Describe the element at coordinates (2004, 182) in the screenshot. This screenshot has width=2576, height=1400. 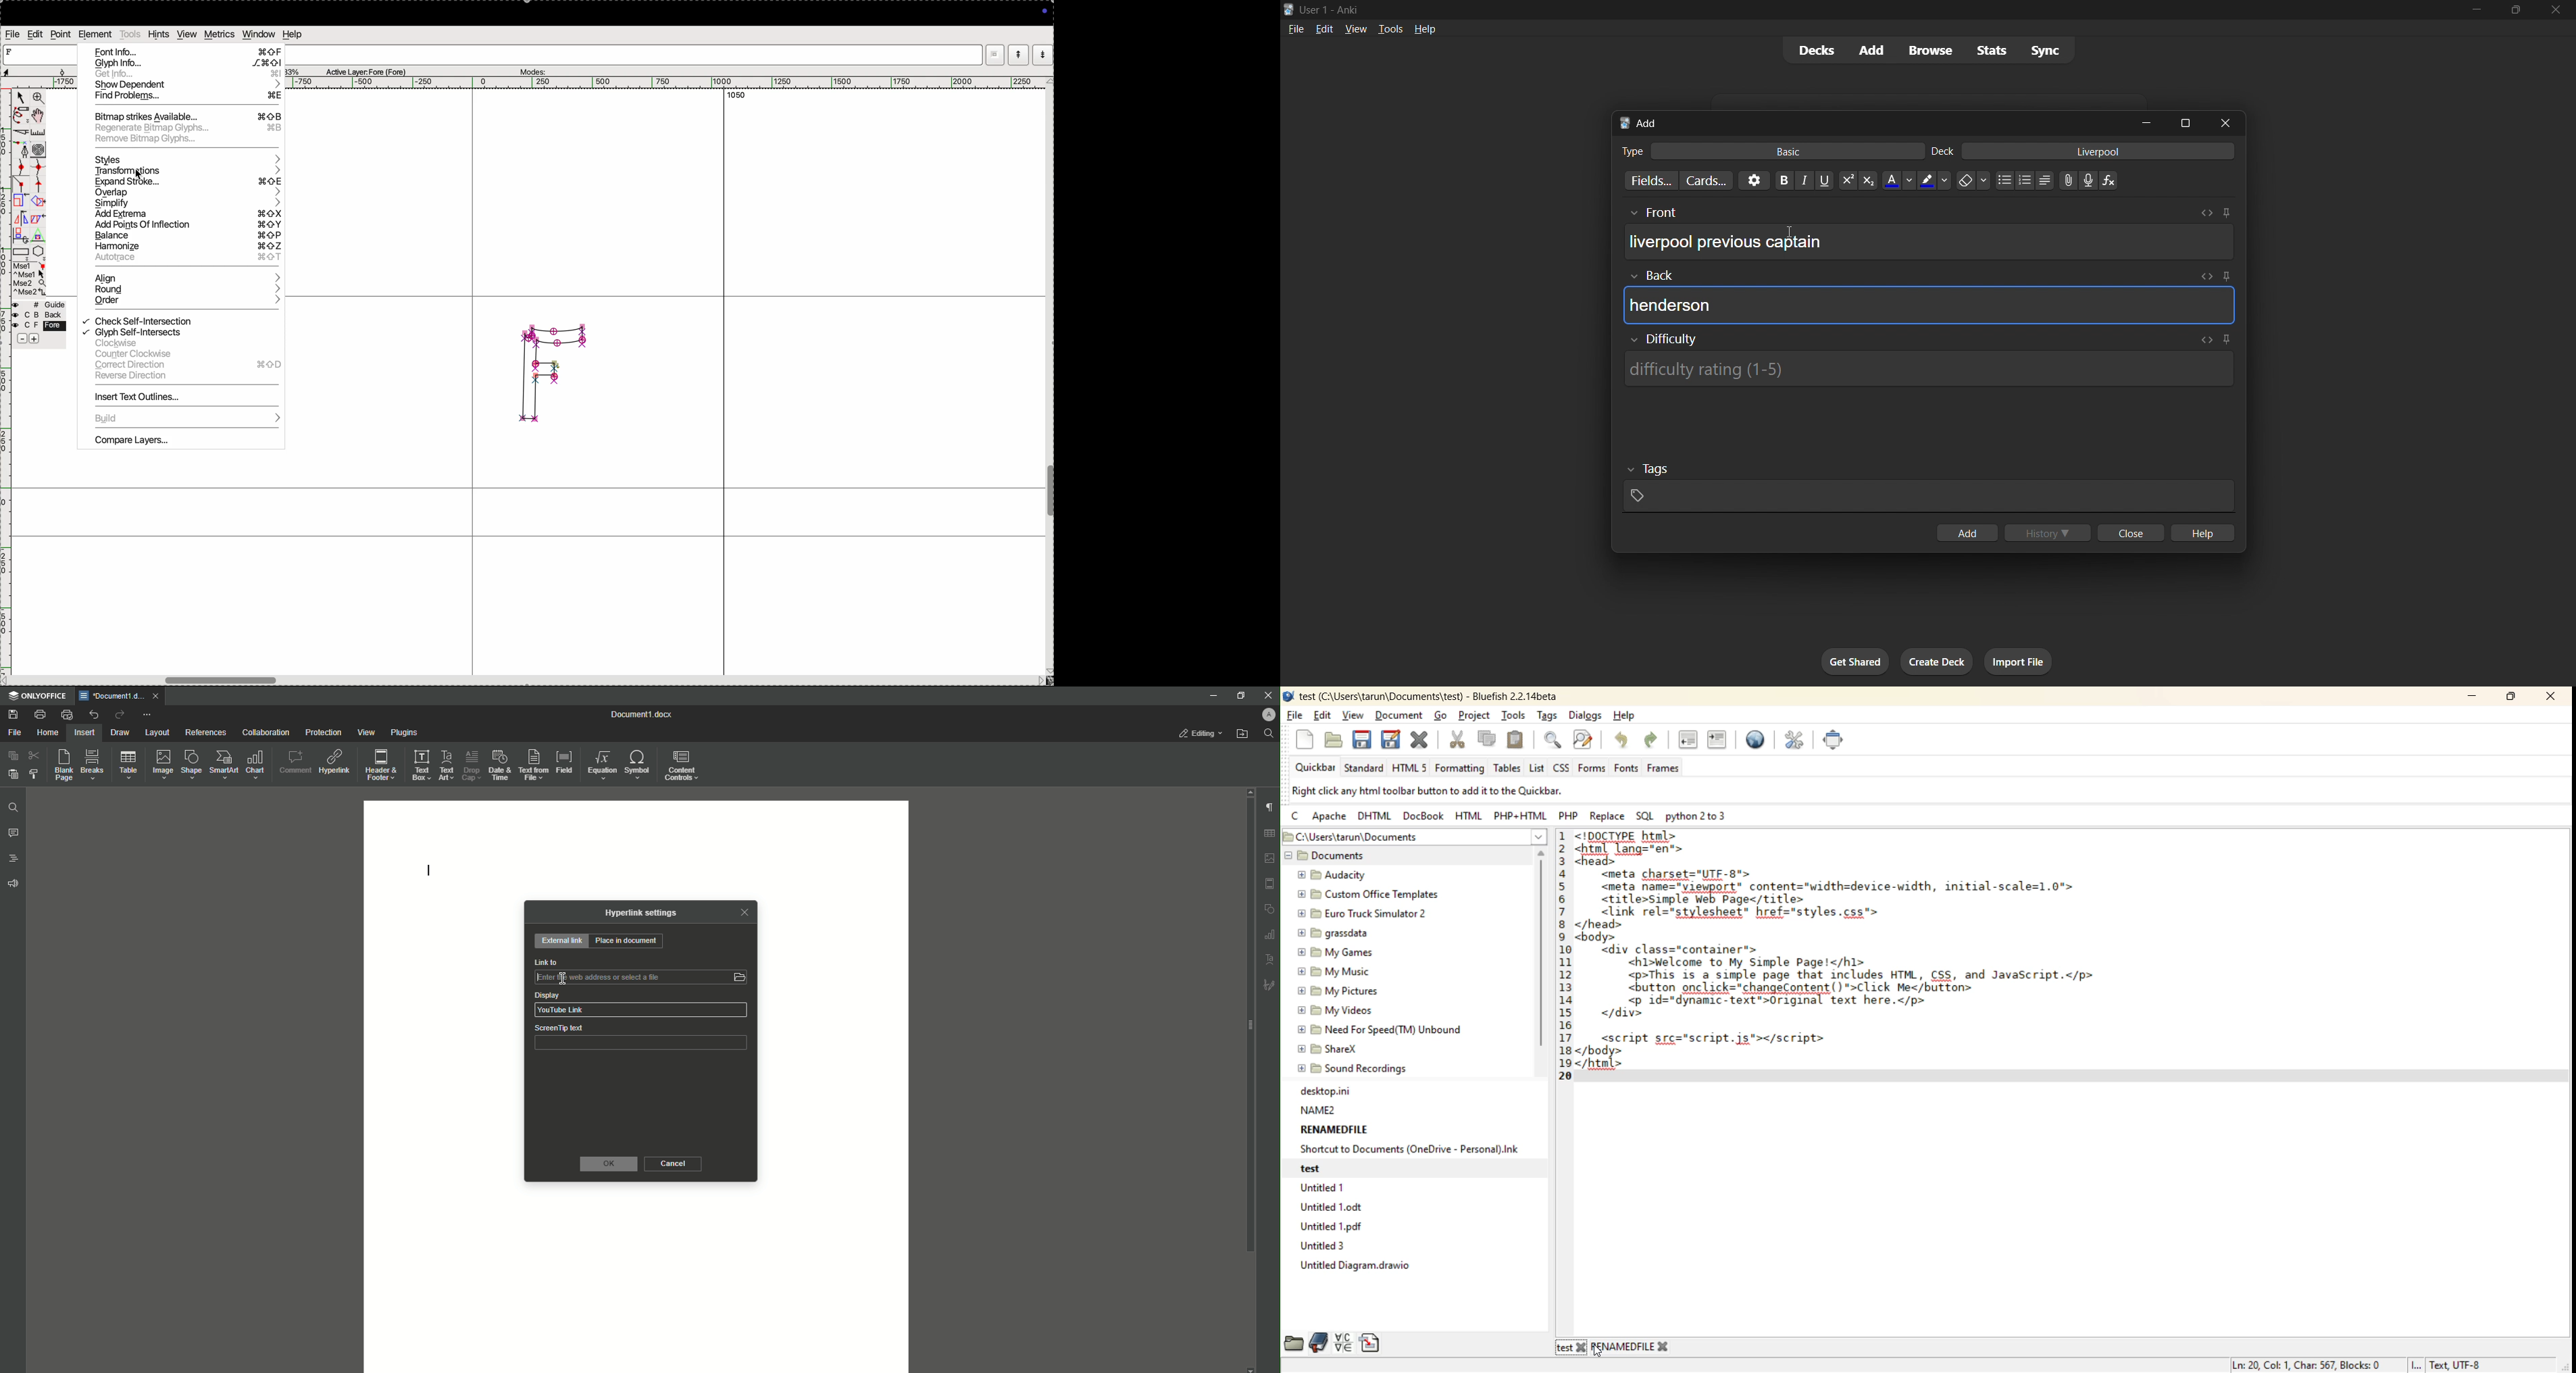
I see `dotted list` at that location.